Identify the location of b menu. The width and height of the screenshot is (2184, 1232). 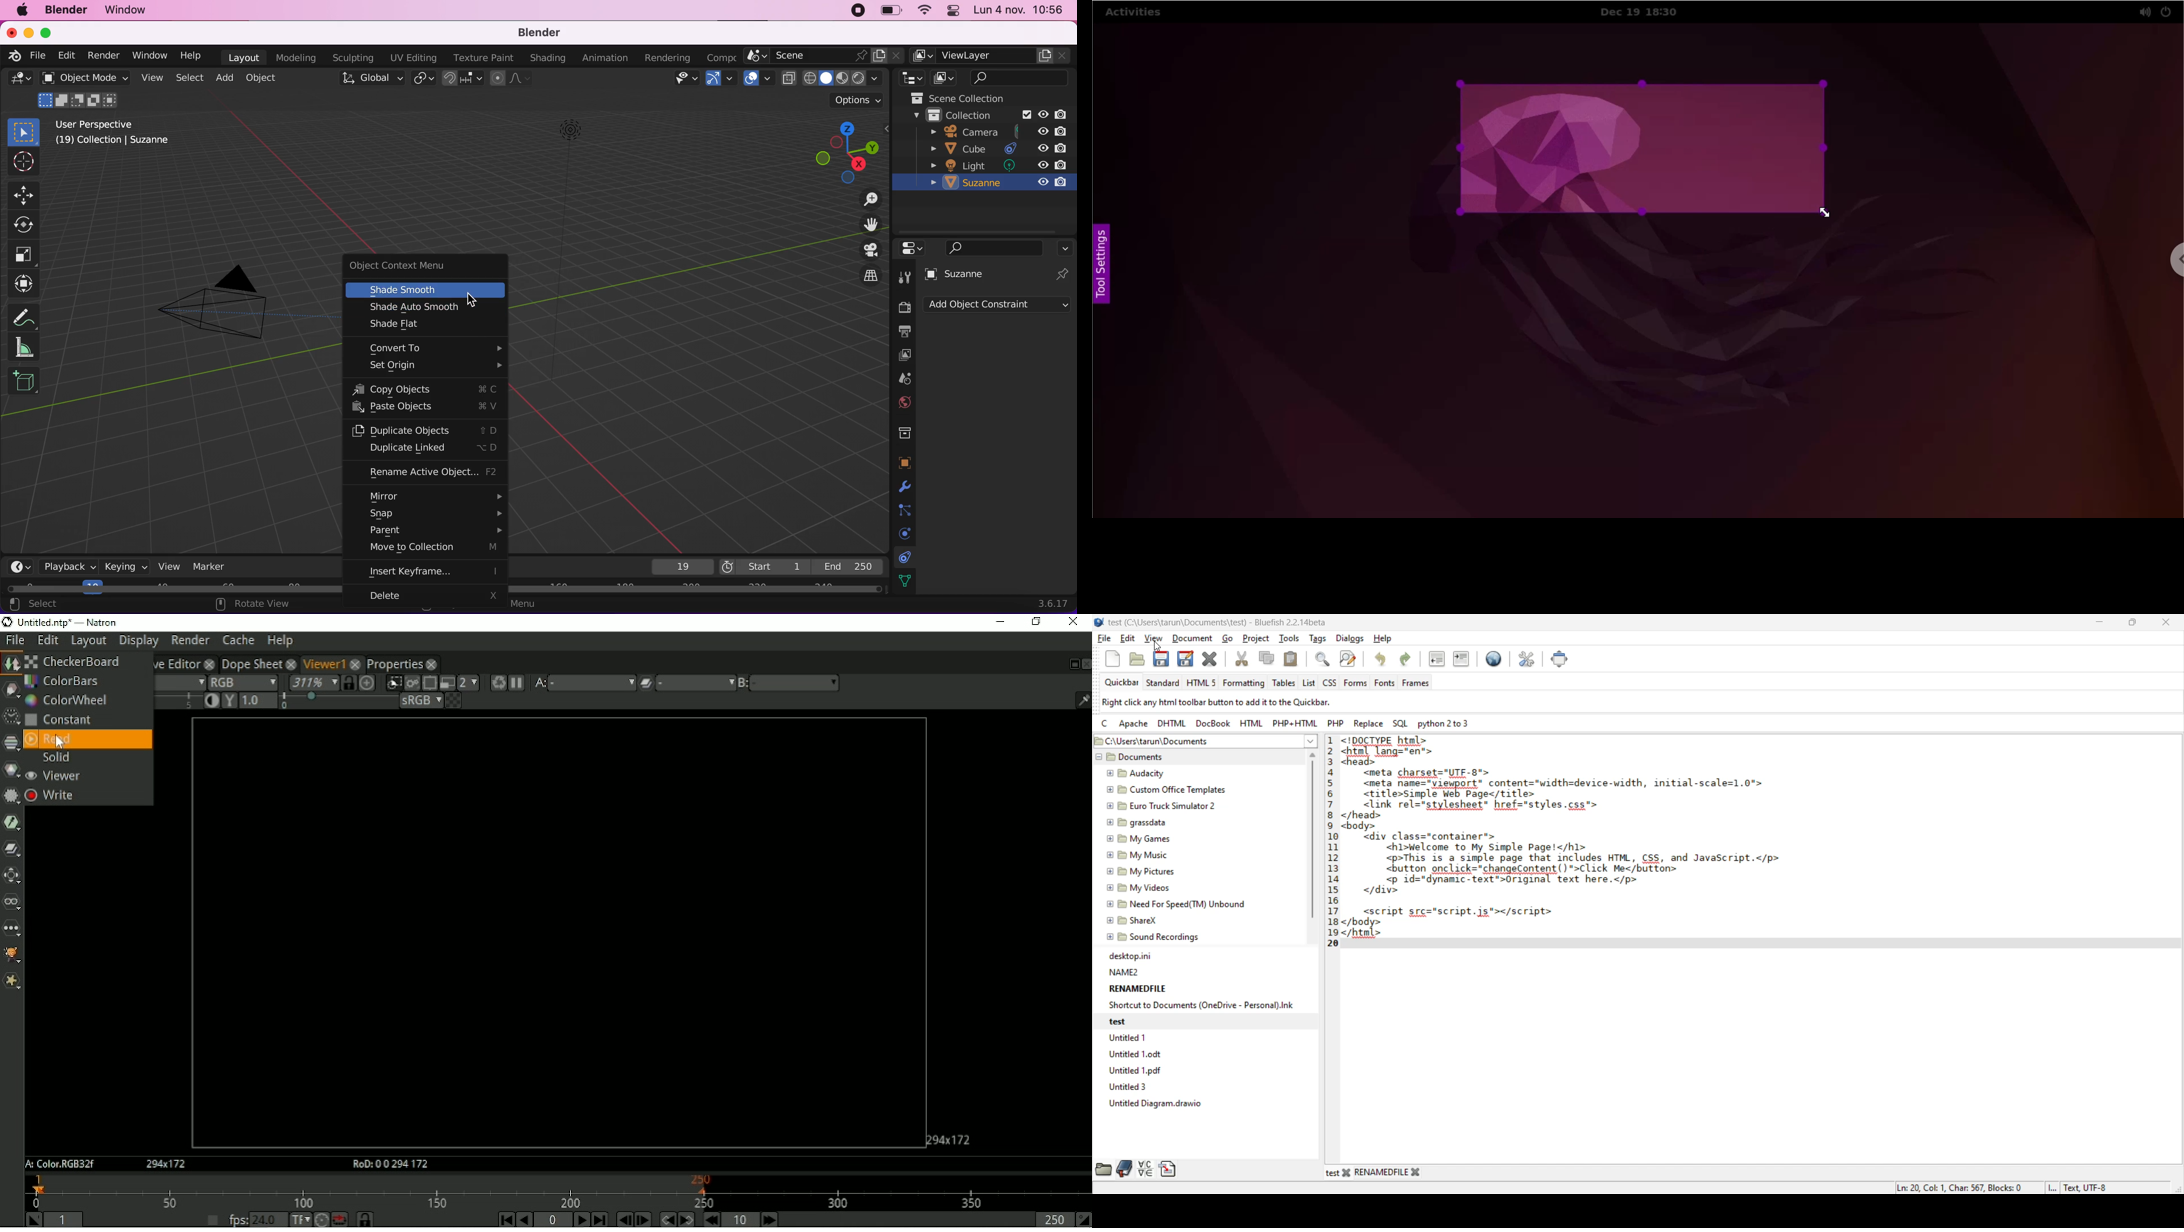
(797, 683).